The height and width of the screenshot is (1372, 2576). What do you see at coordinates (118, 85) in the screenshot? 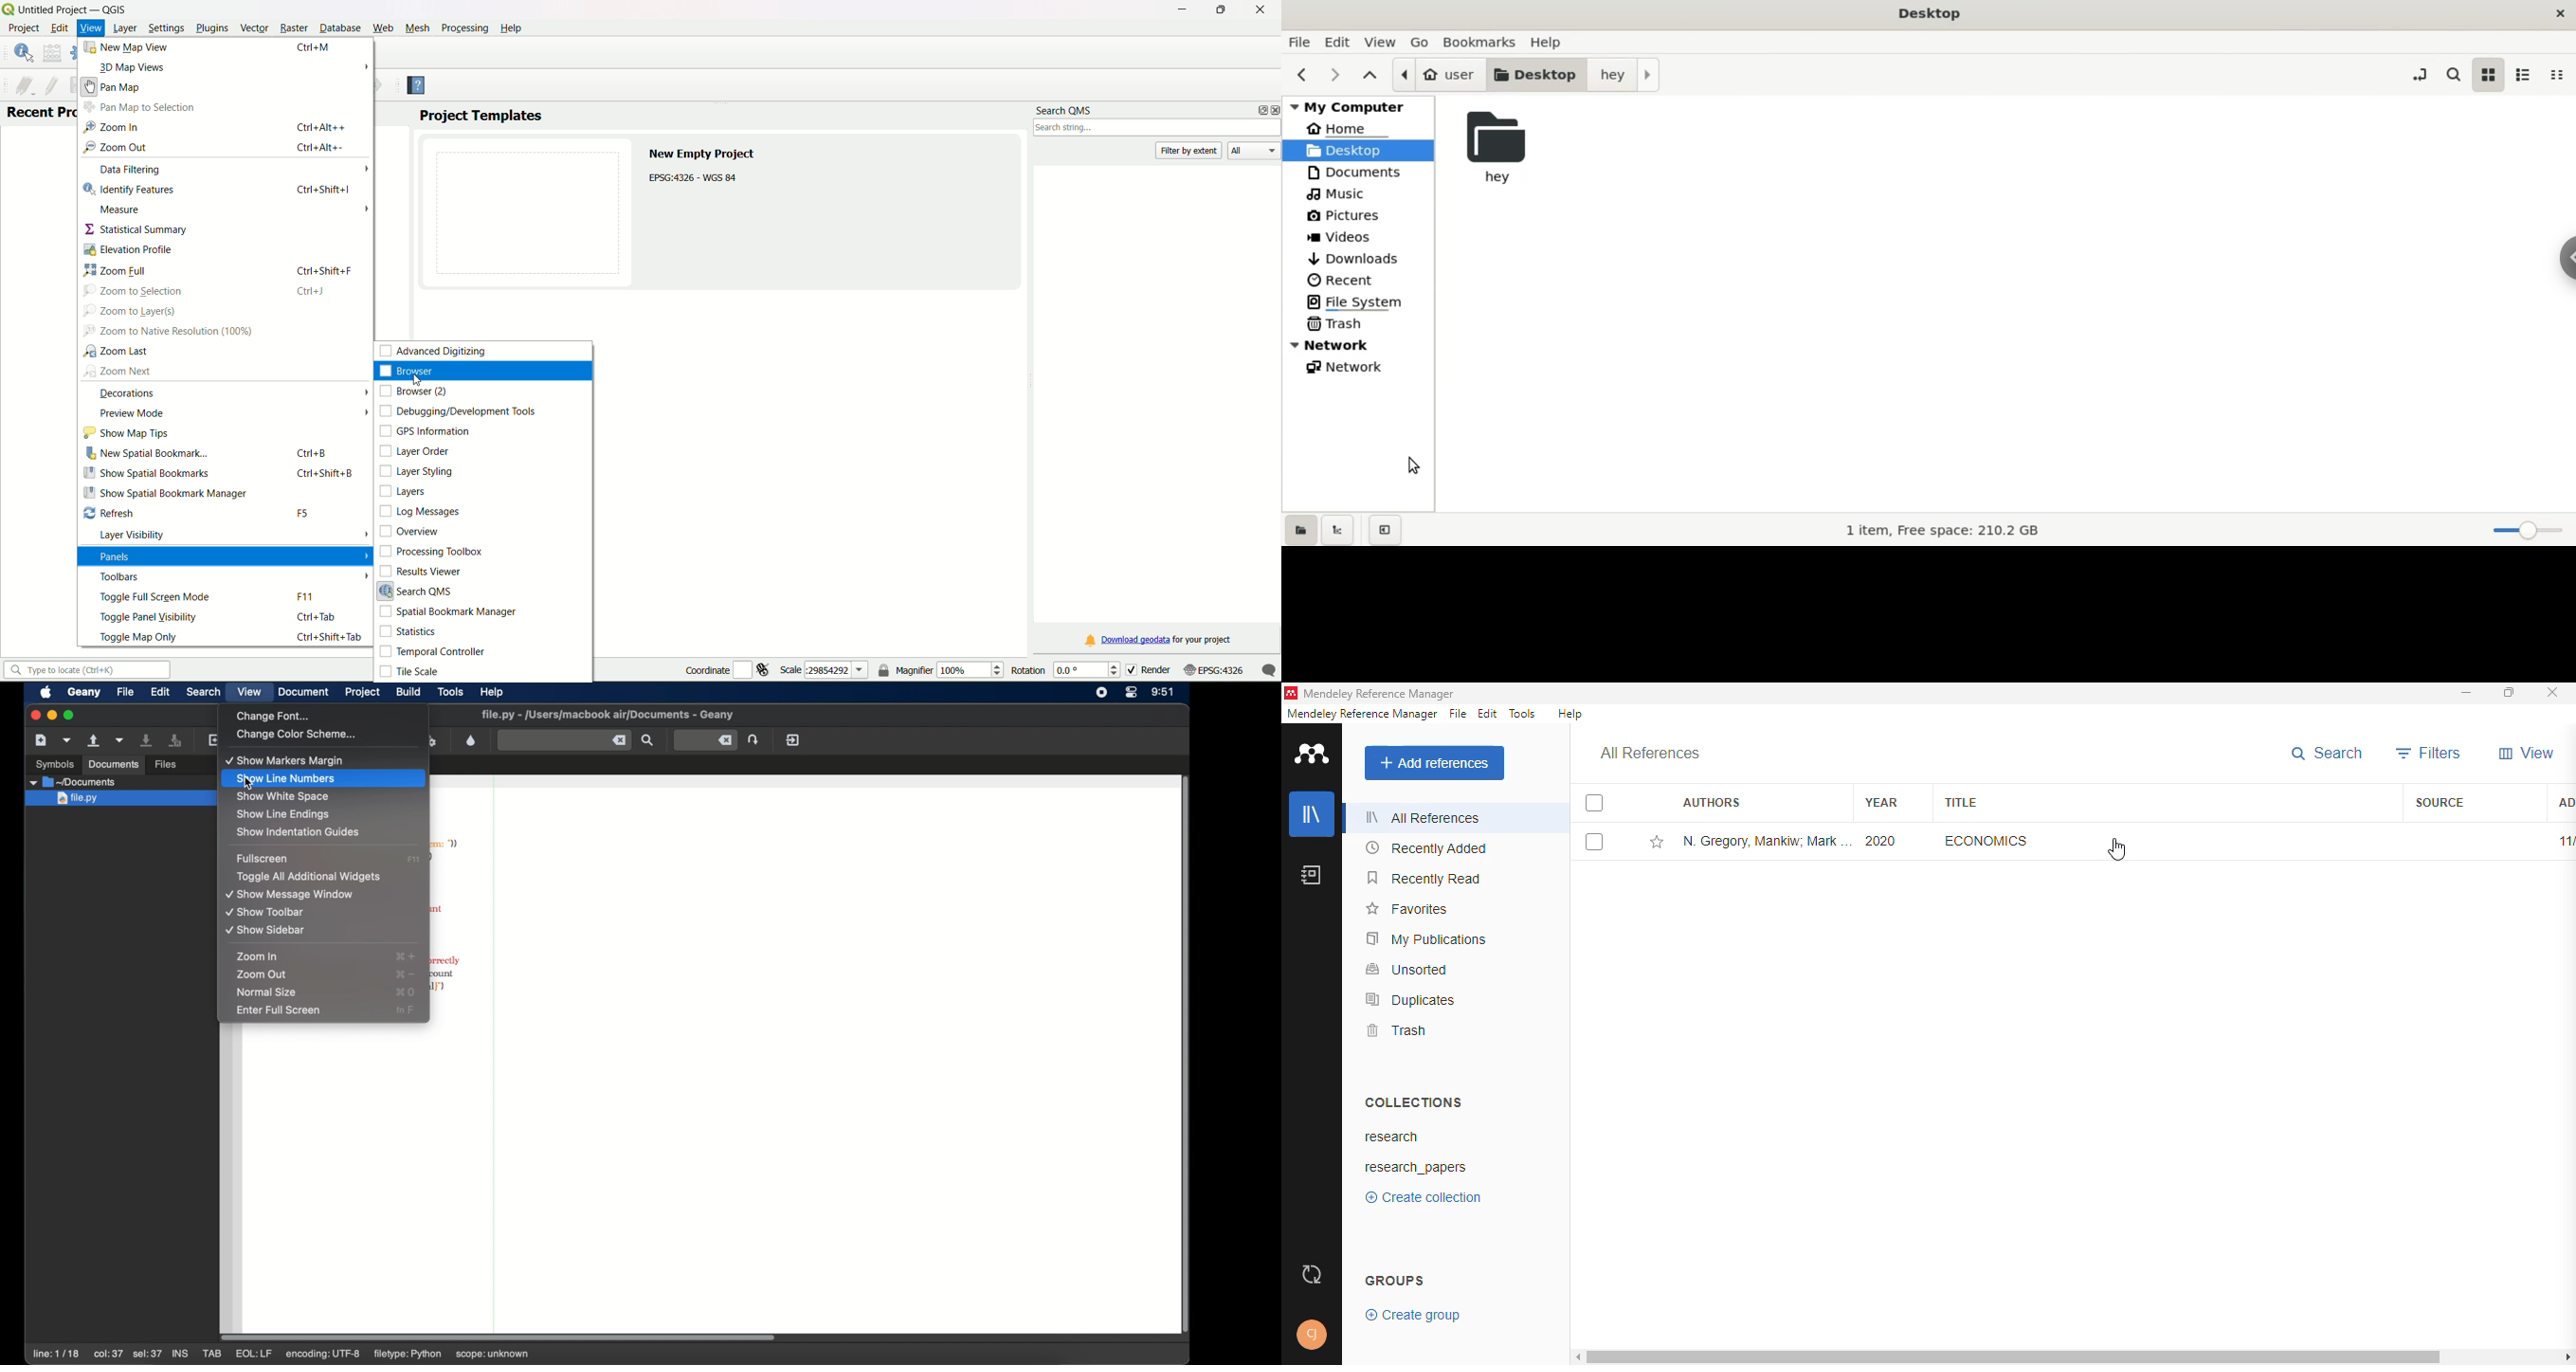
I see `Pan MAP` at bounding box center [118, 85].